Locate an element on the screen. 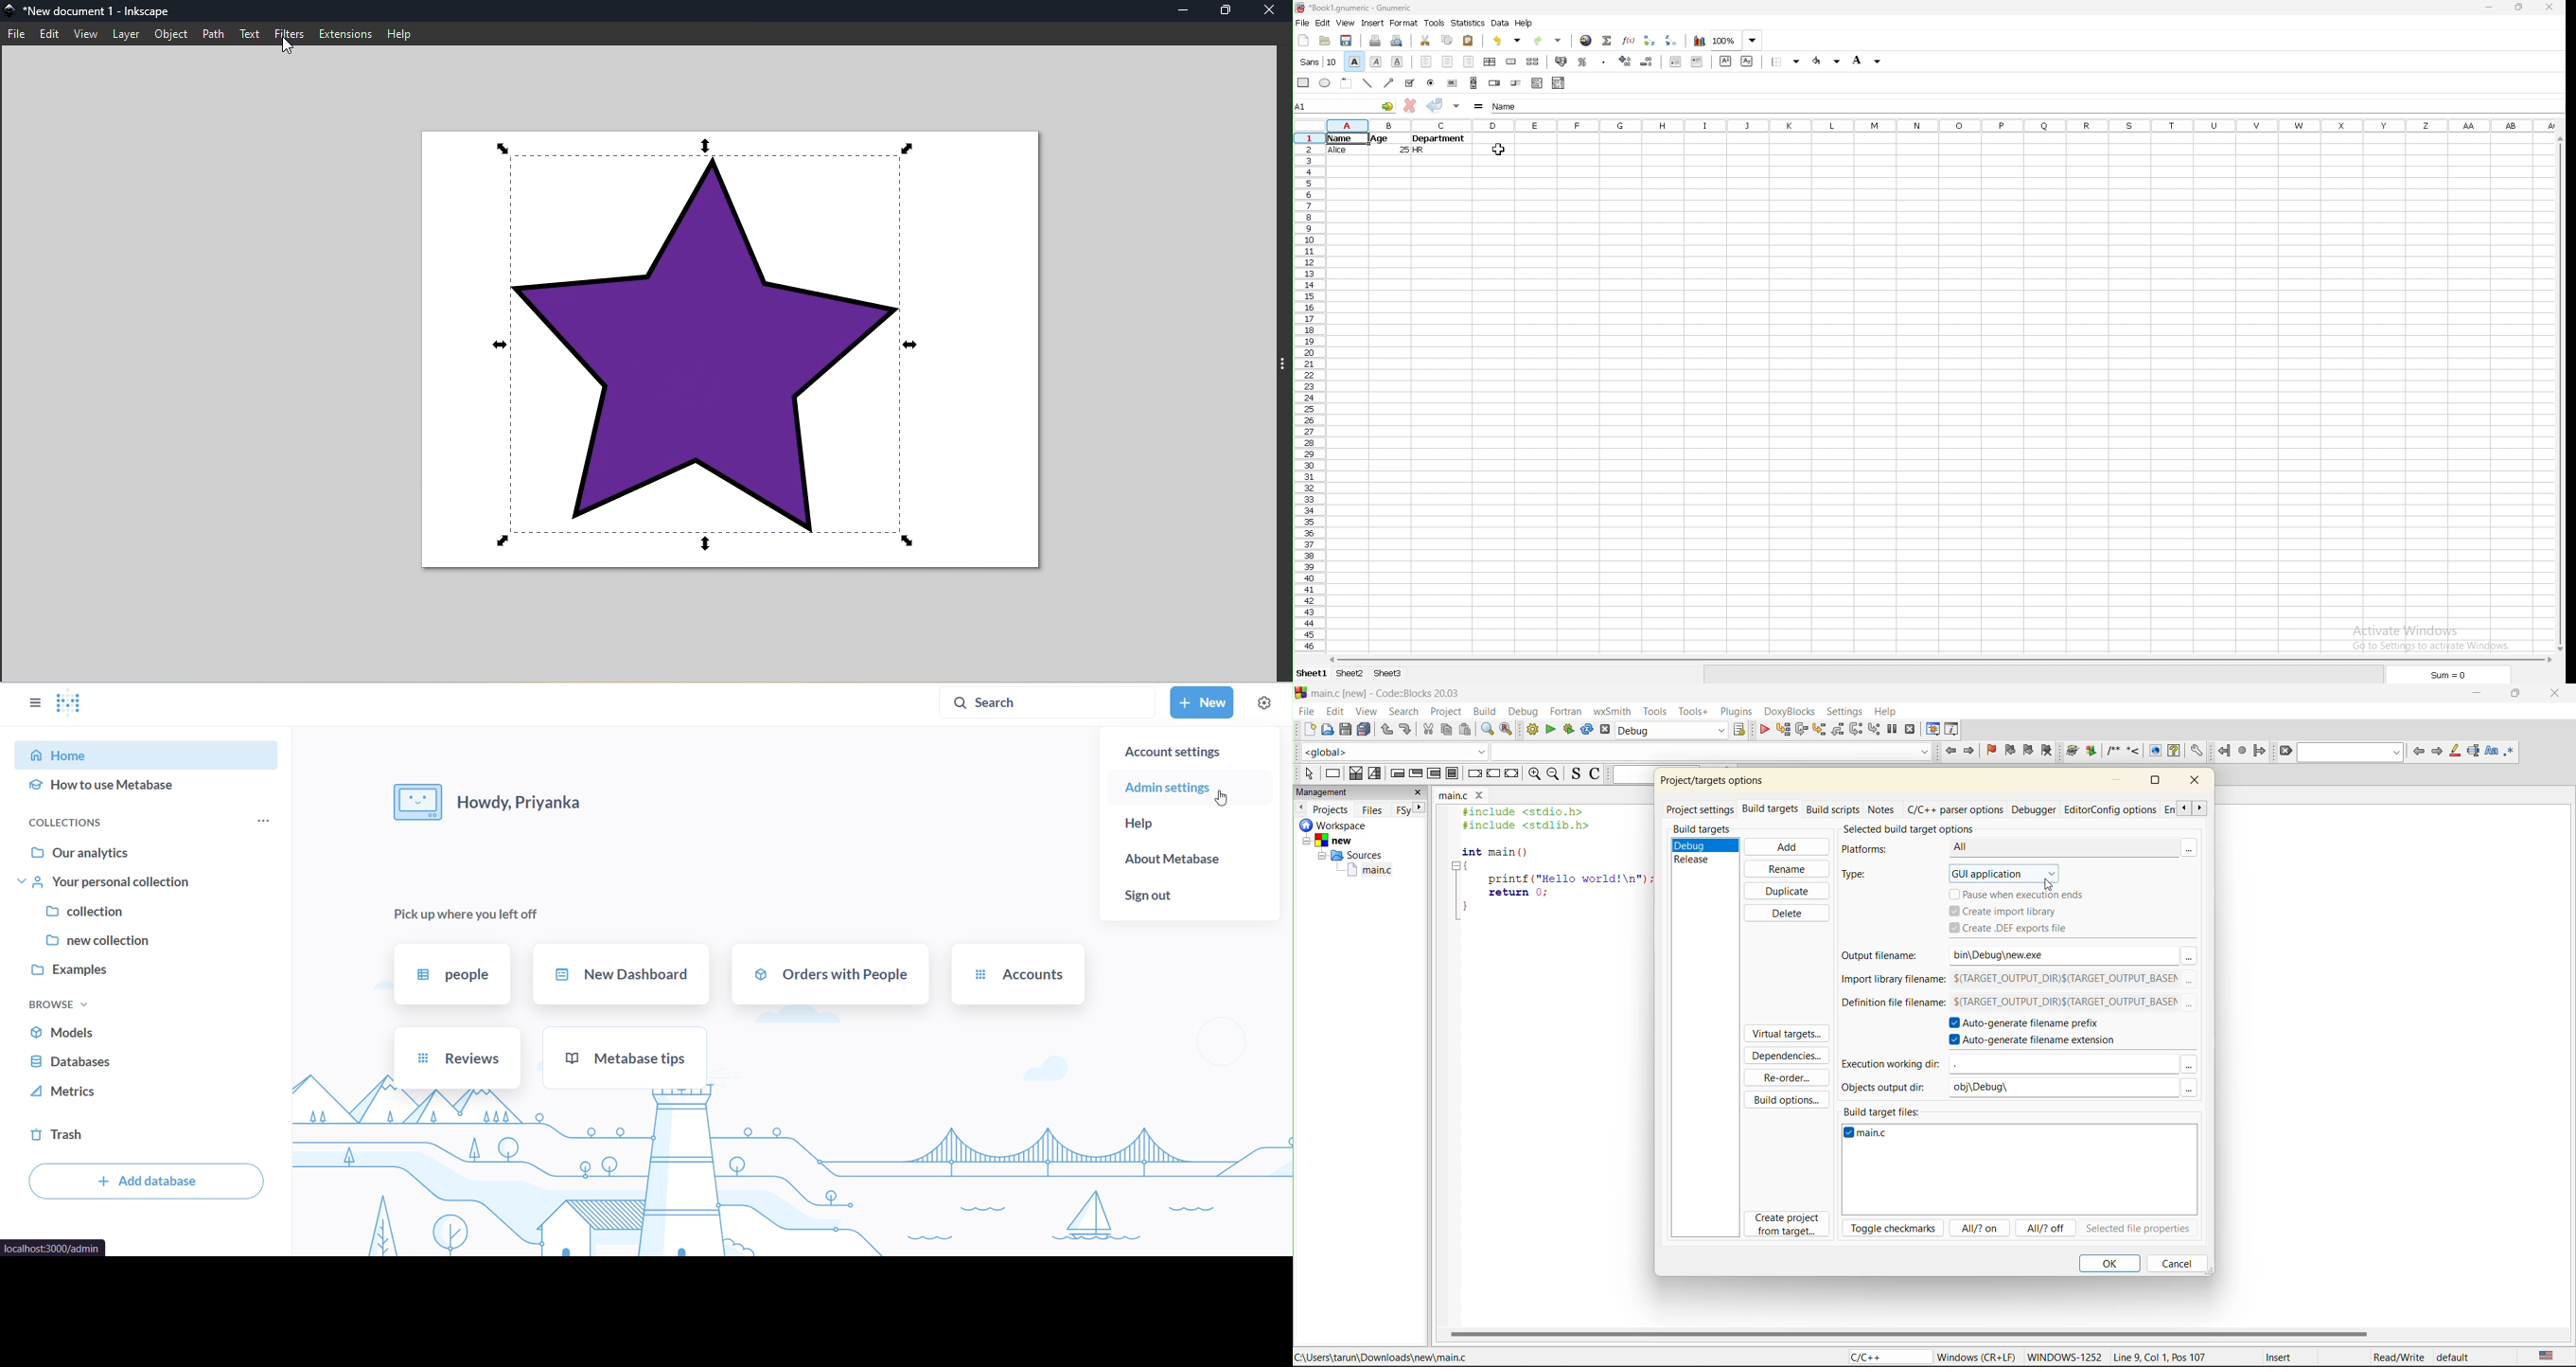 Image resolution: width=2576 pixels, height=1372 pixels. centre horizontally is located at coordinates (1490, 62).